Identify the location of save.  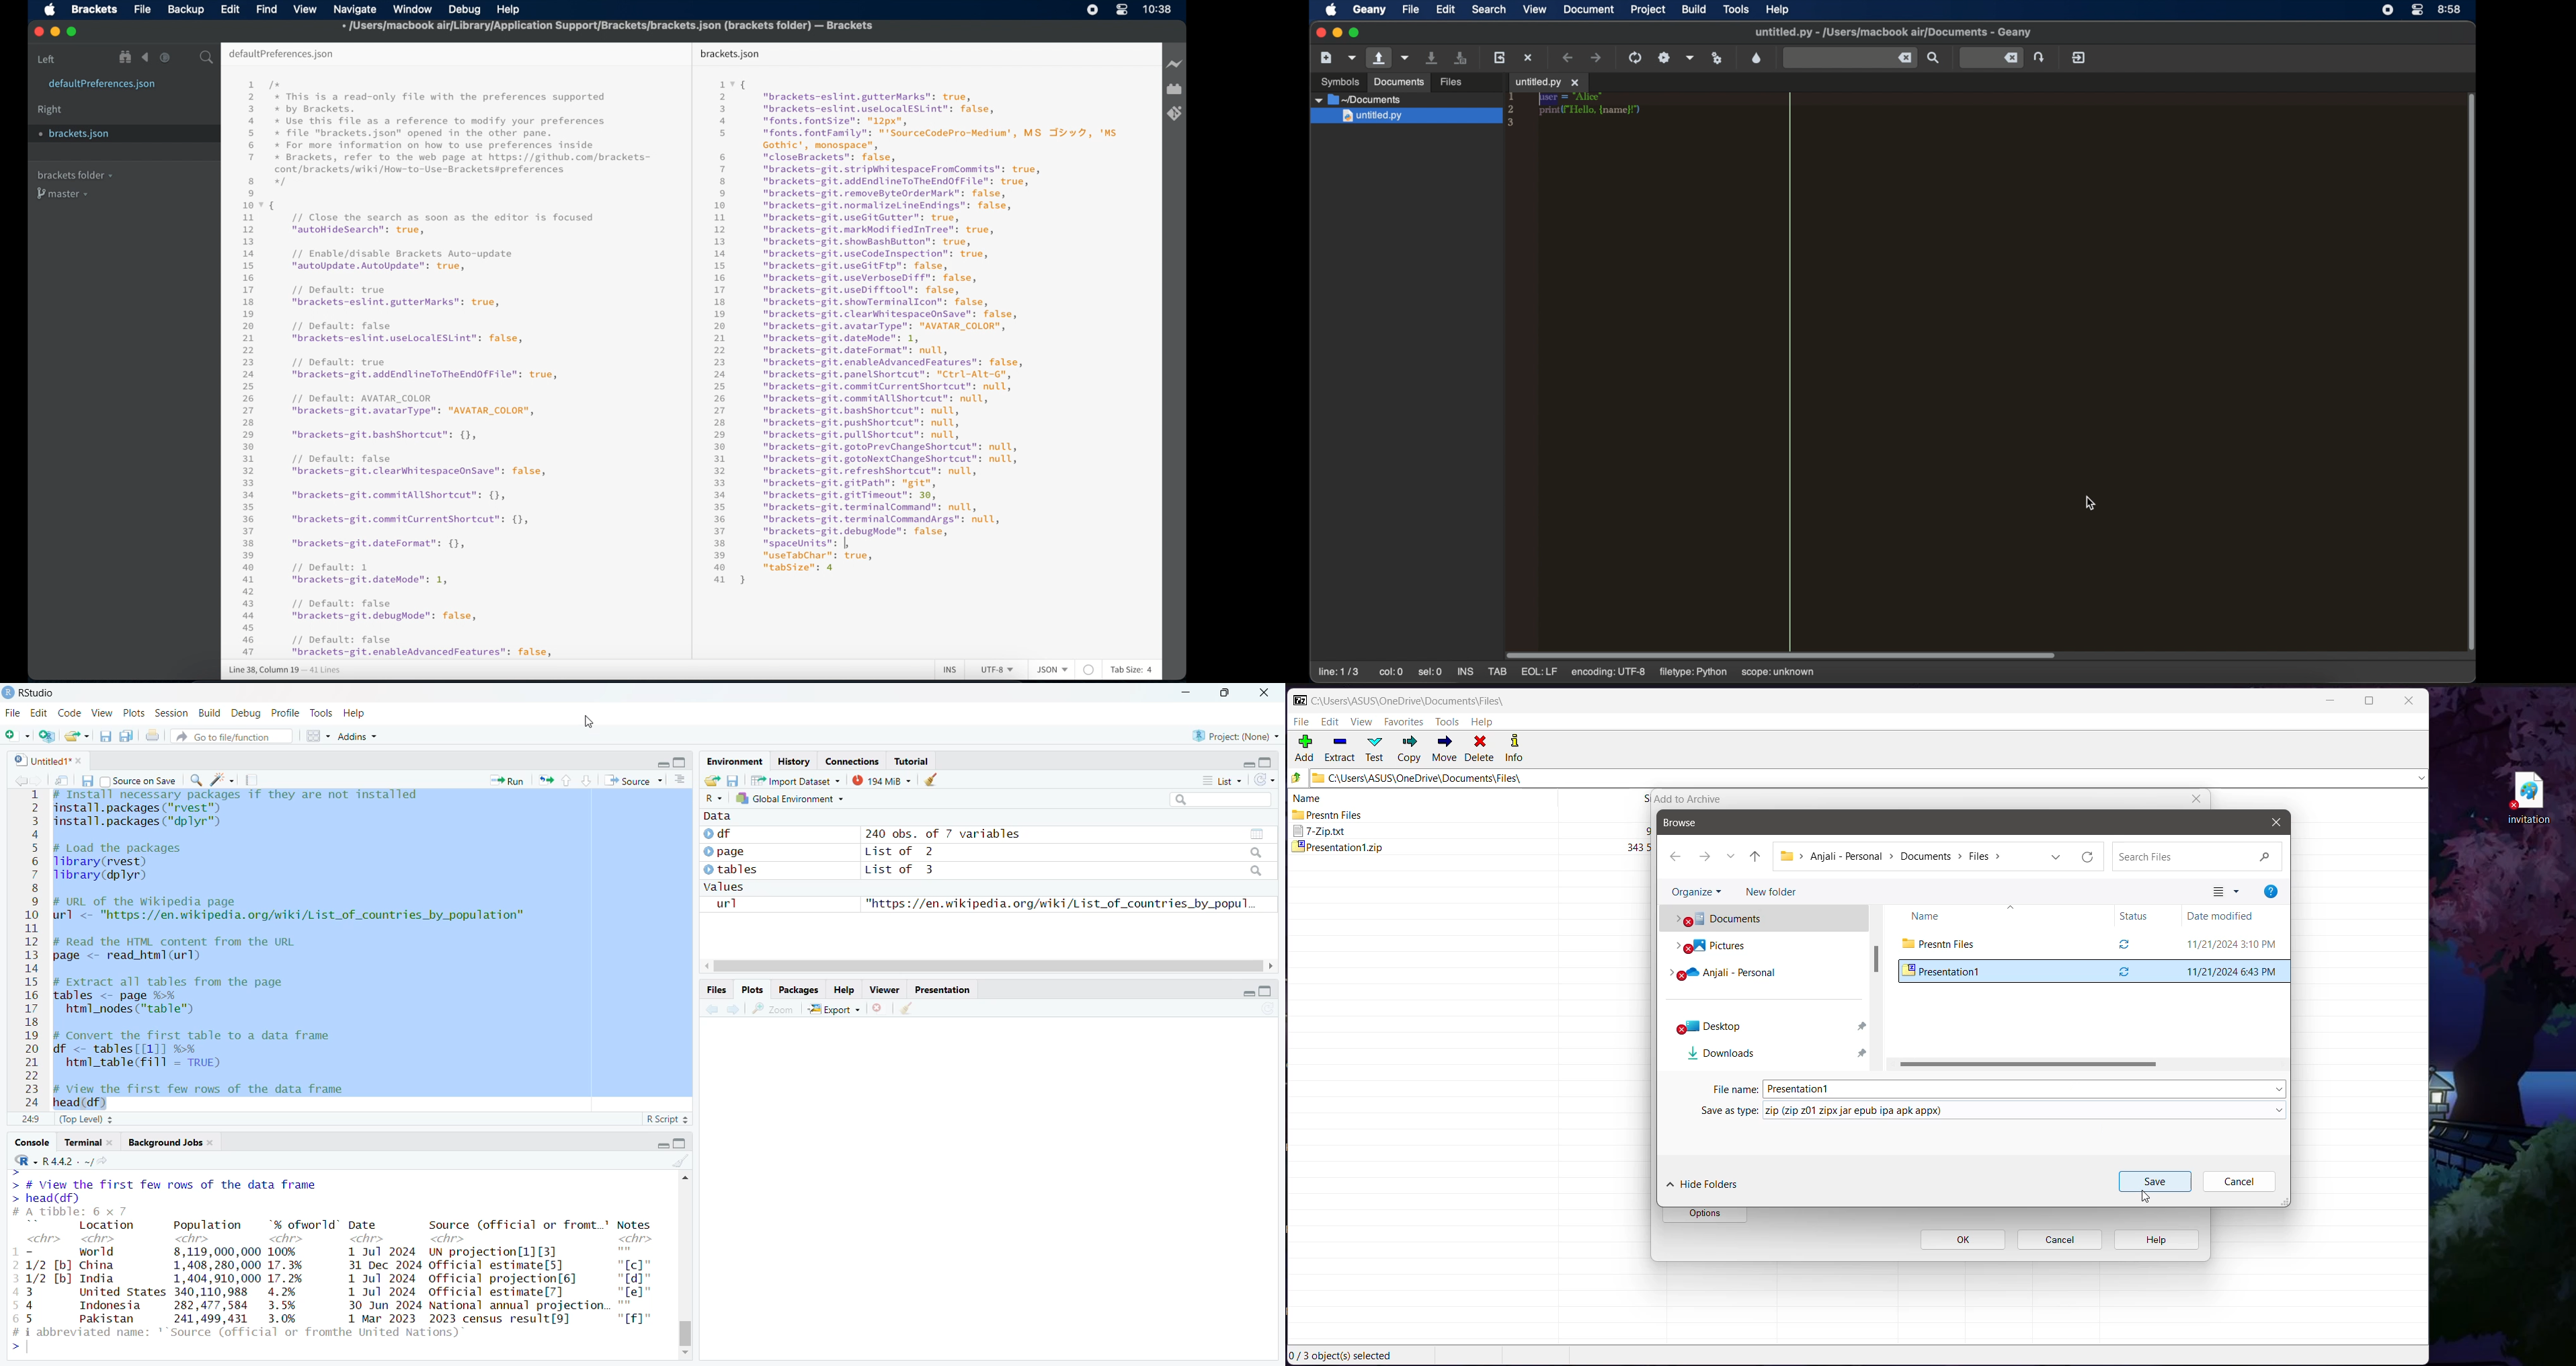
(106, 736).